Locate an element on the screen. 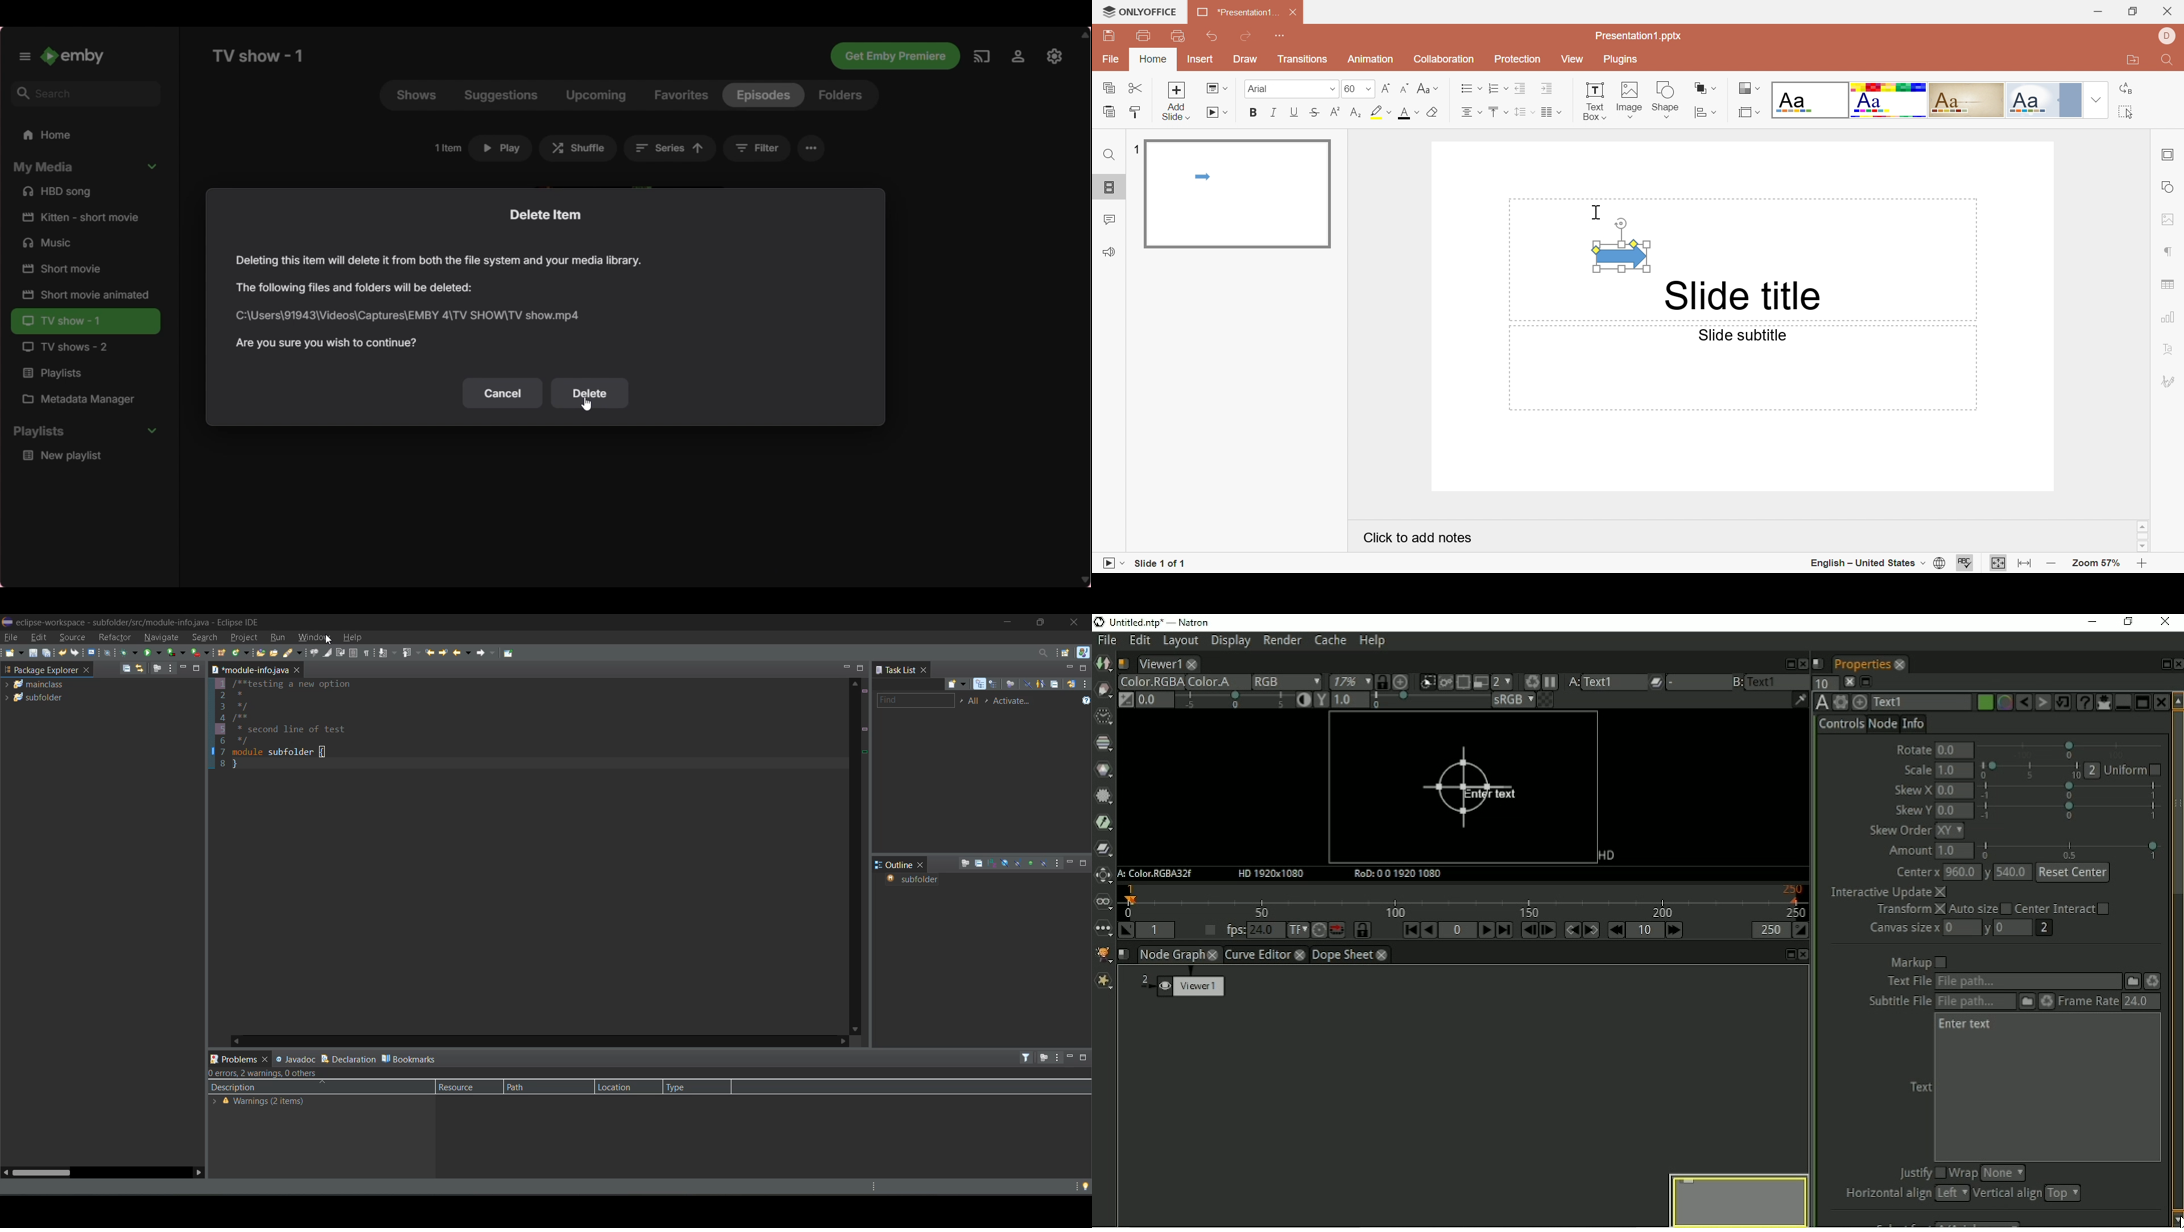 Image resolution: width=2184 pixels, height=1232 pixels. Decrease indent is located at coordinates (1521, 88).